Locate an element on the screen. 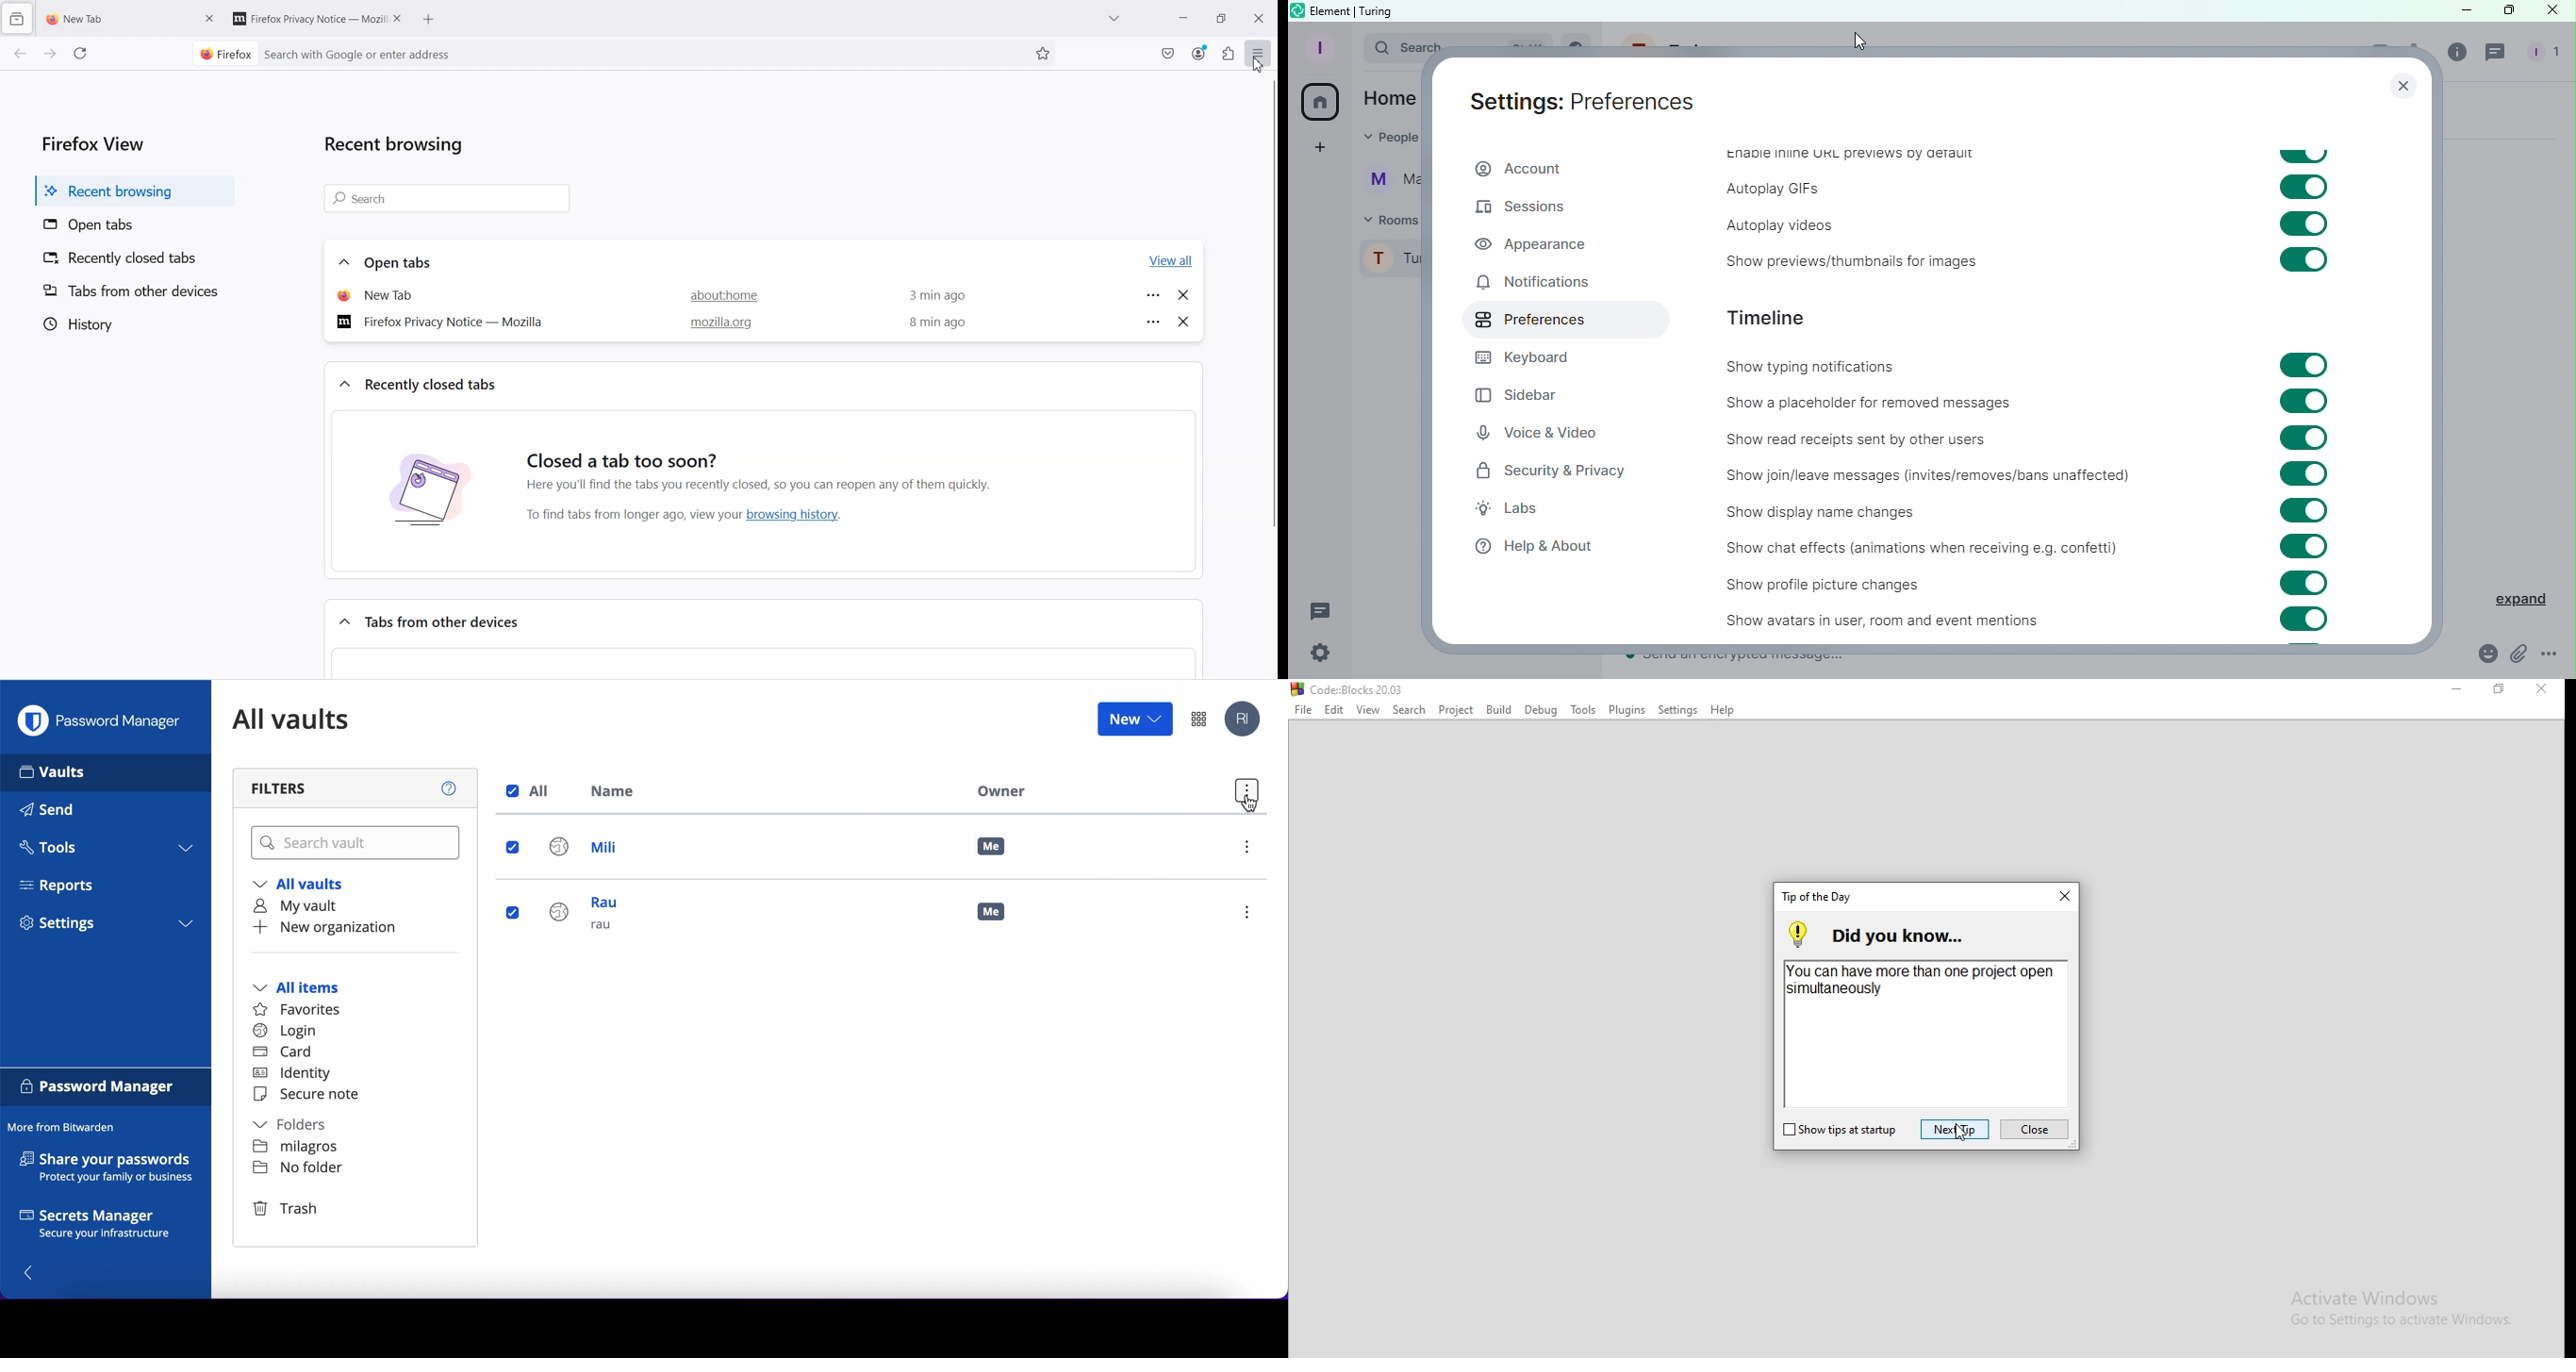 This screenshot has height=1372, width=2576. Menu is located at coordinates (1259, 53).